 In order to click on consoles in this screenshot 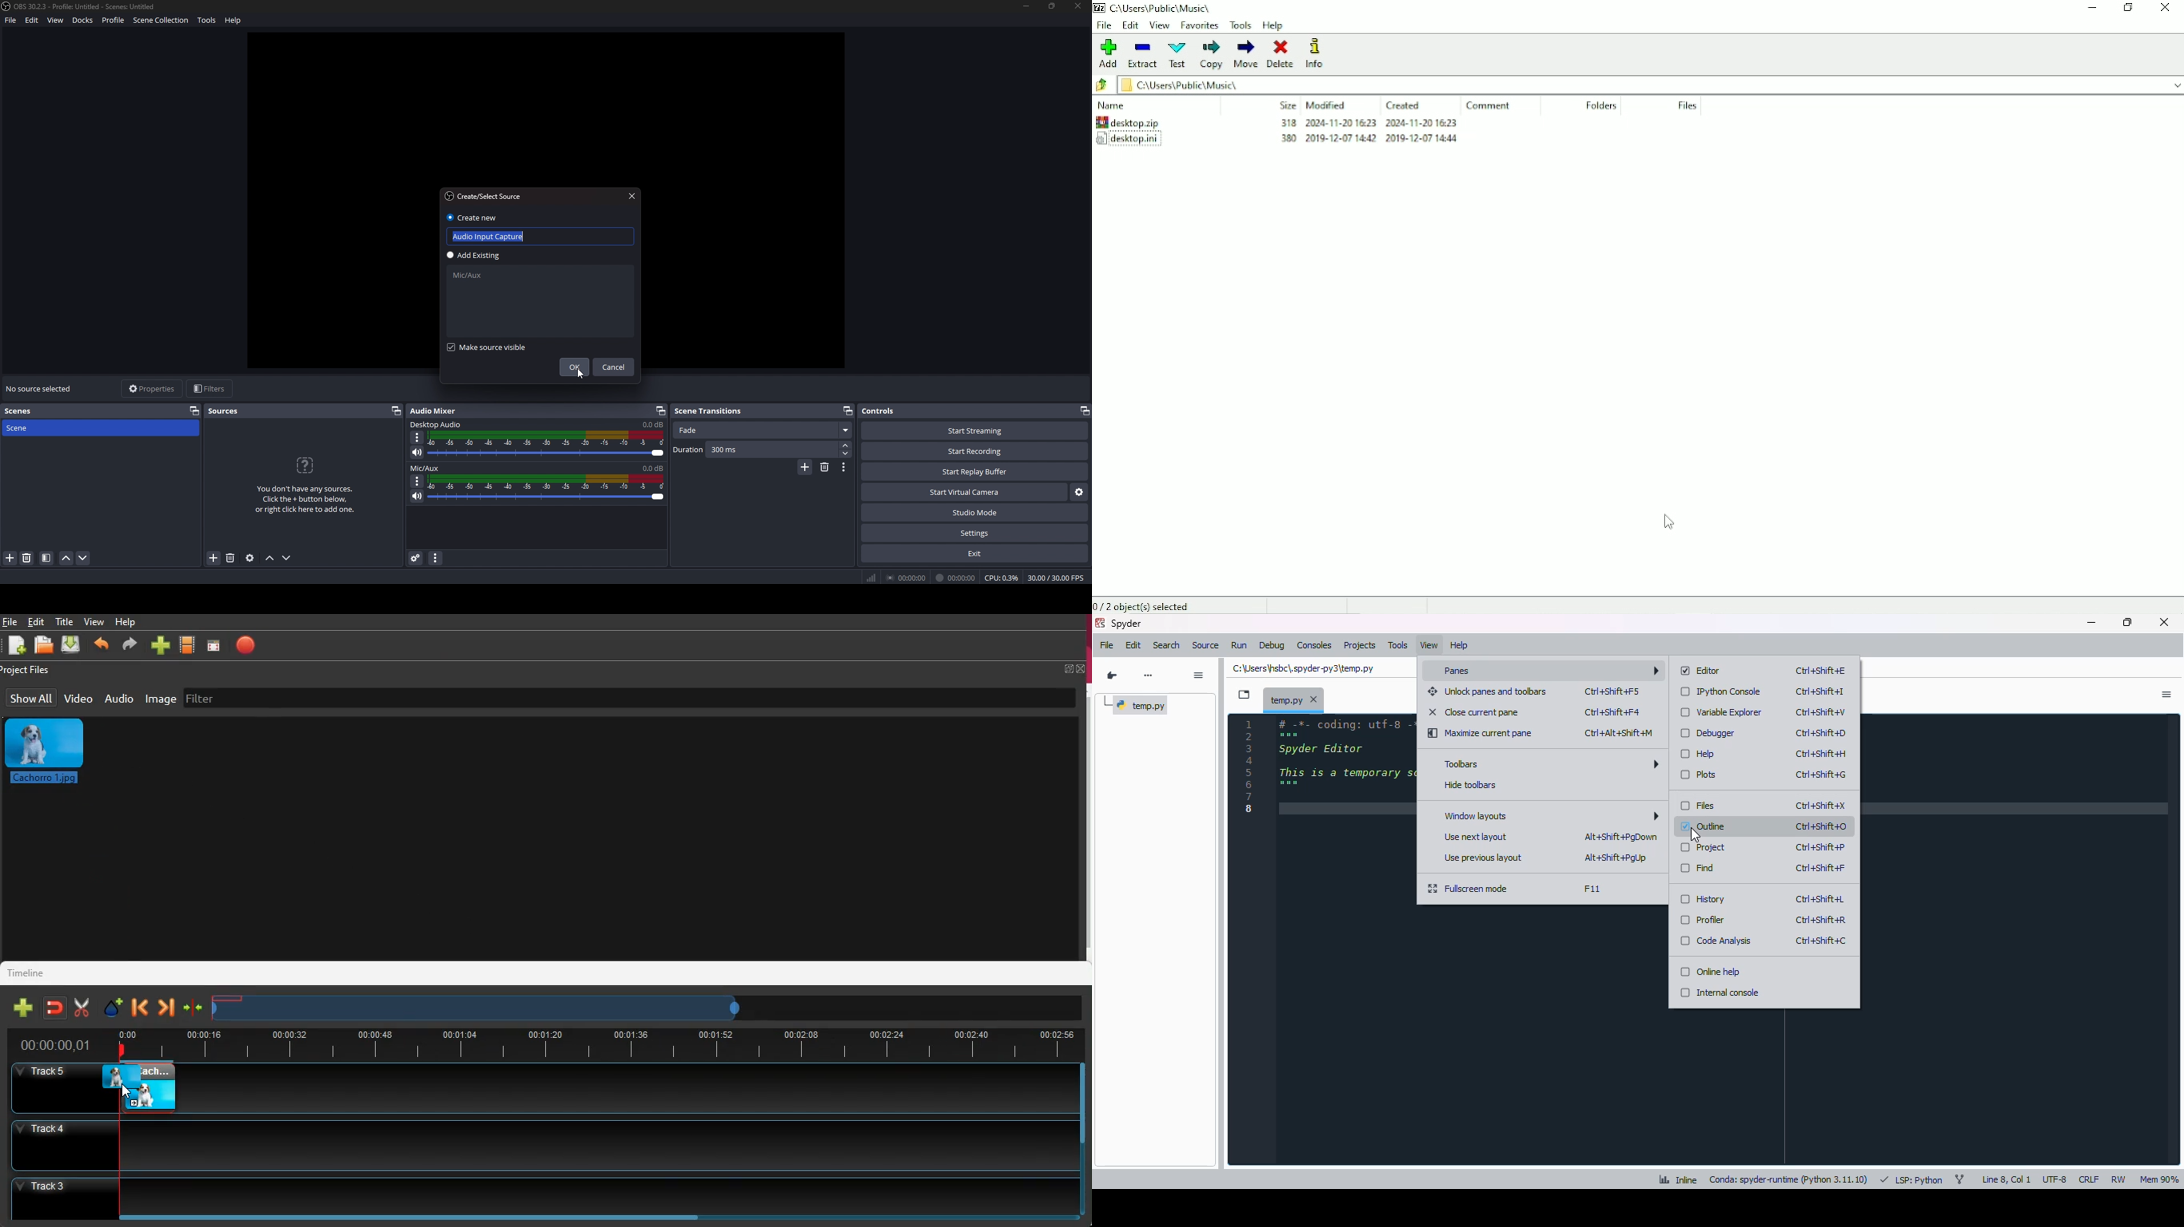, I will do `click(1315, 646)`.